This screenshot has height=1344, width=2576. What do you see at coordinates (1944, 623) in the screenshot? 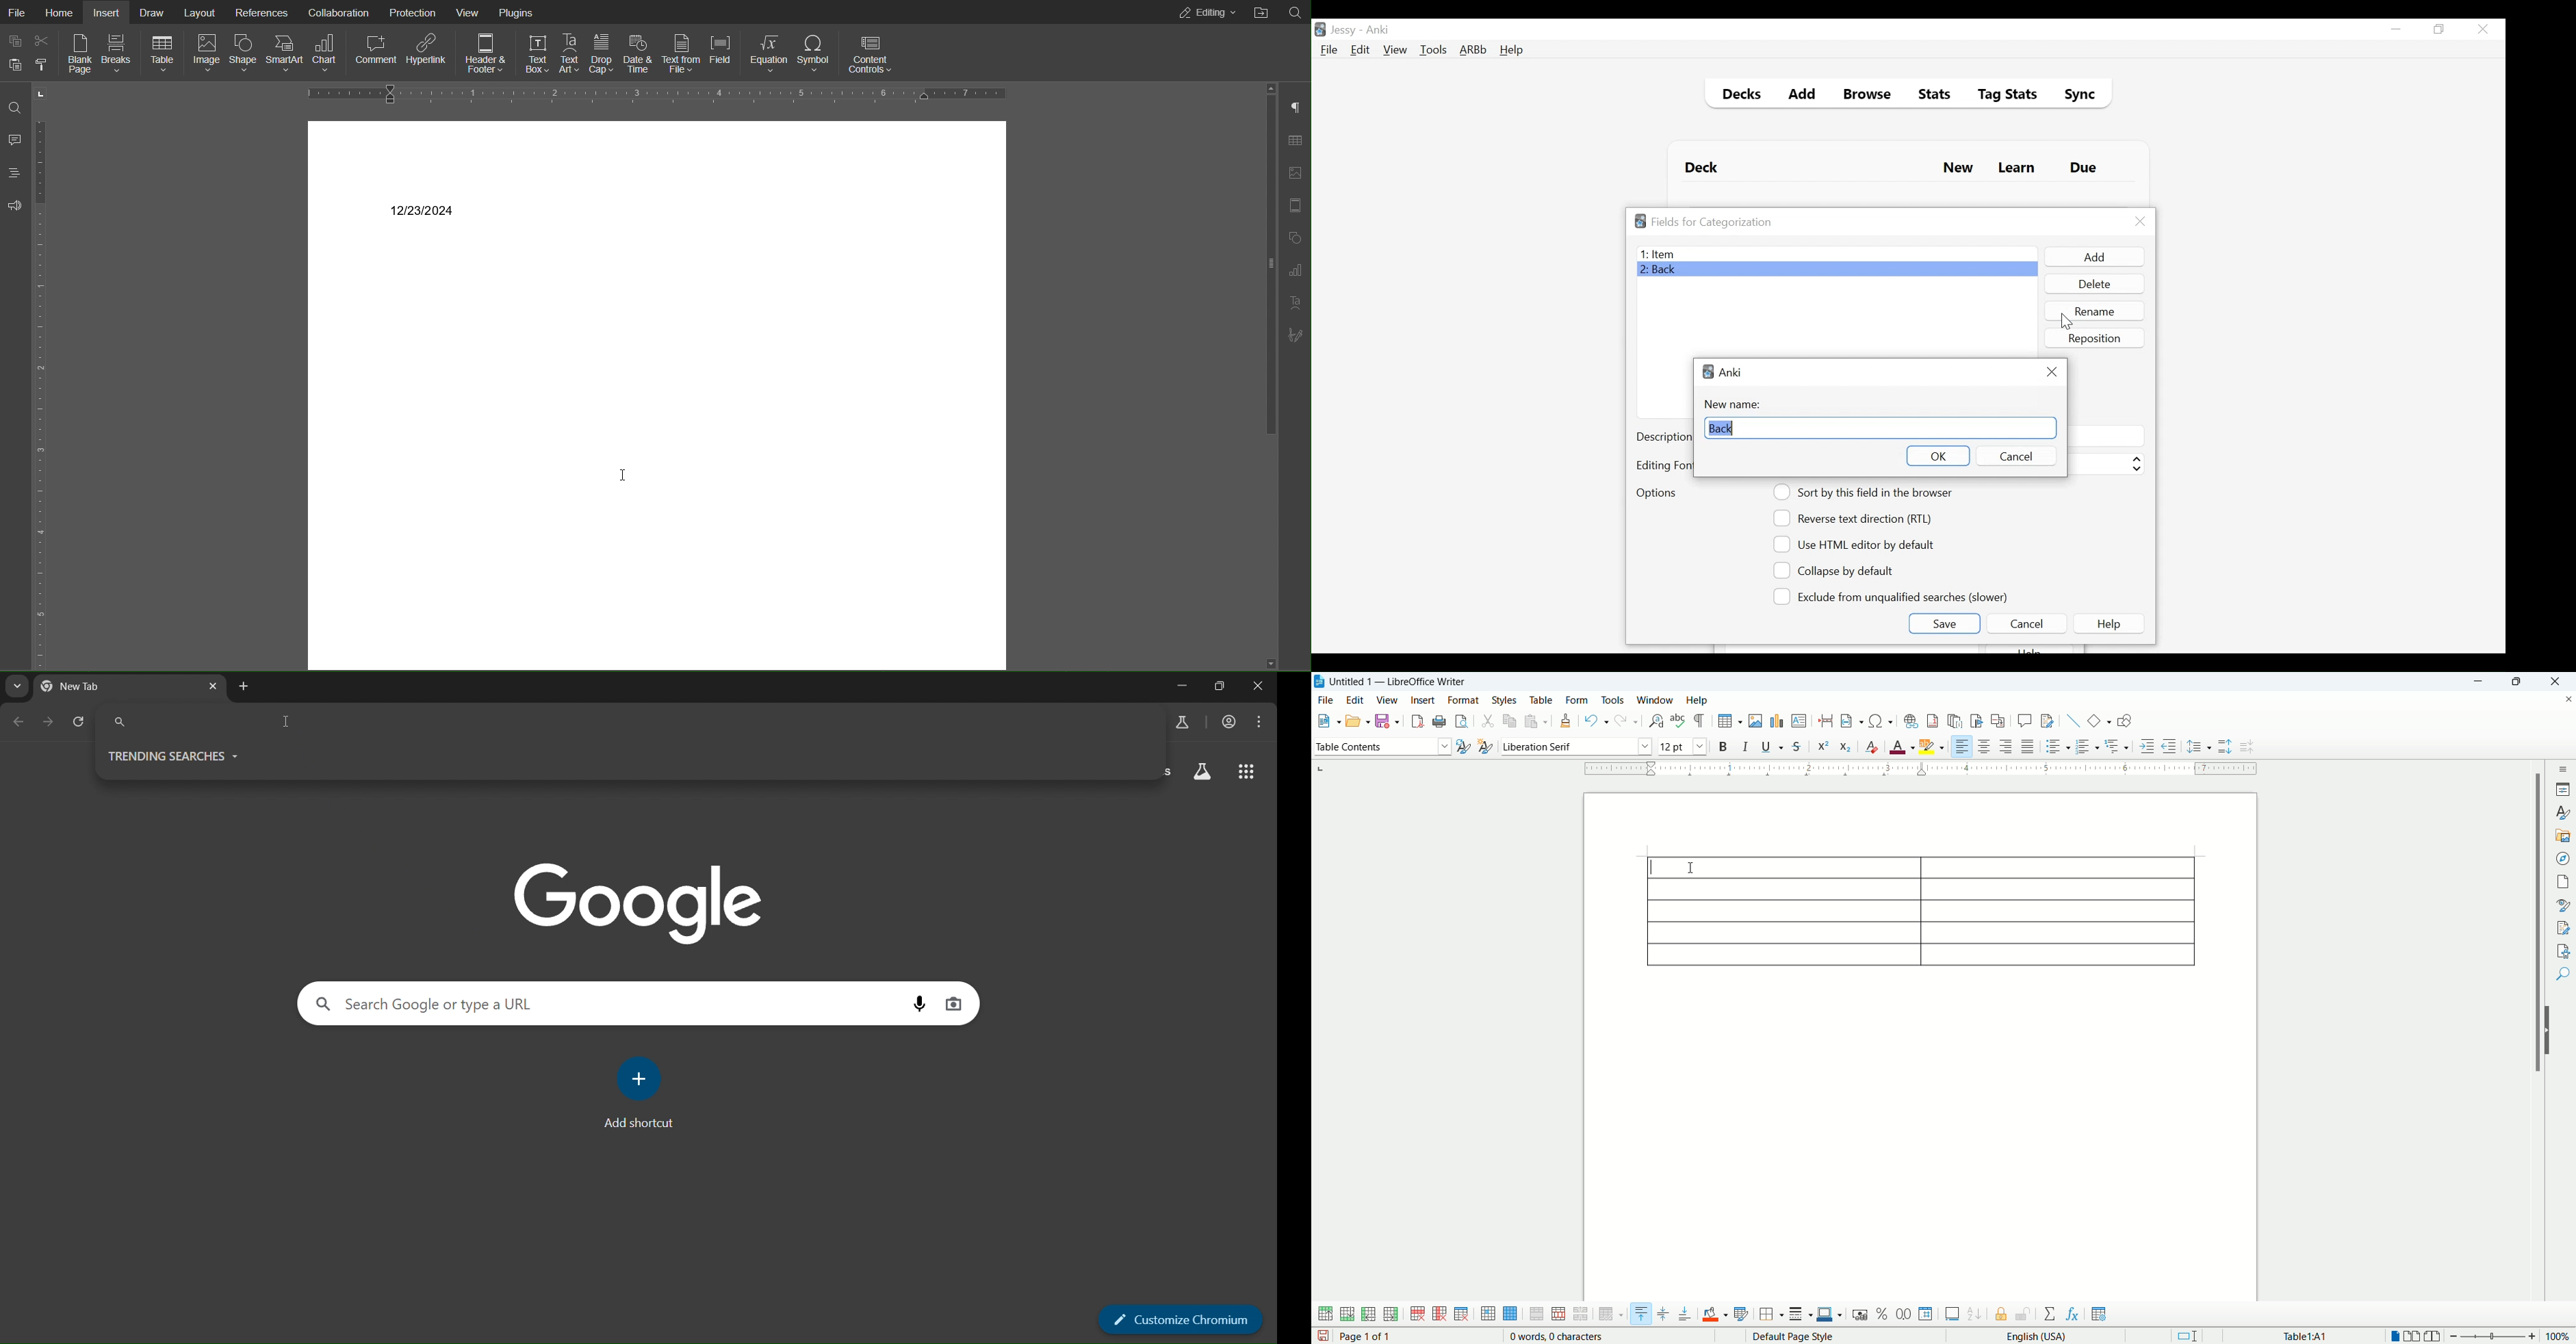
I see `Save` at bounding box center [1944, 623].